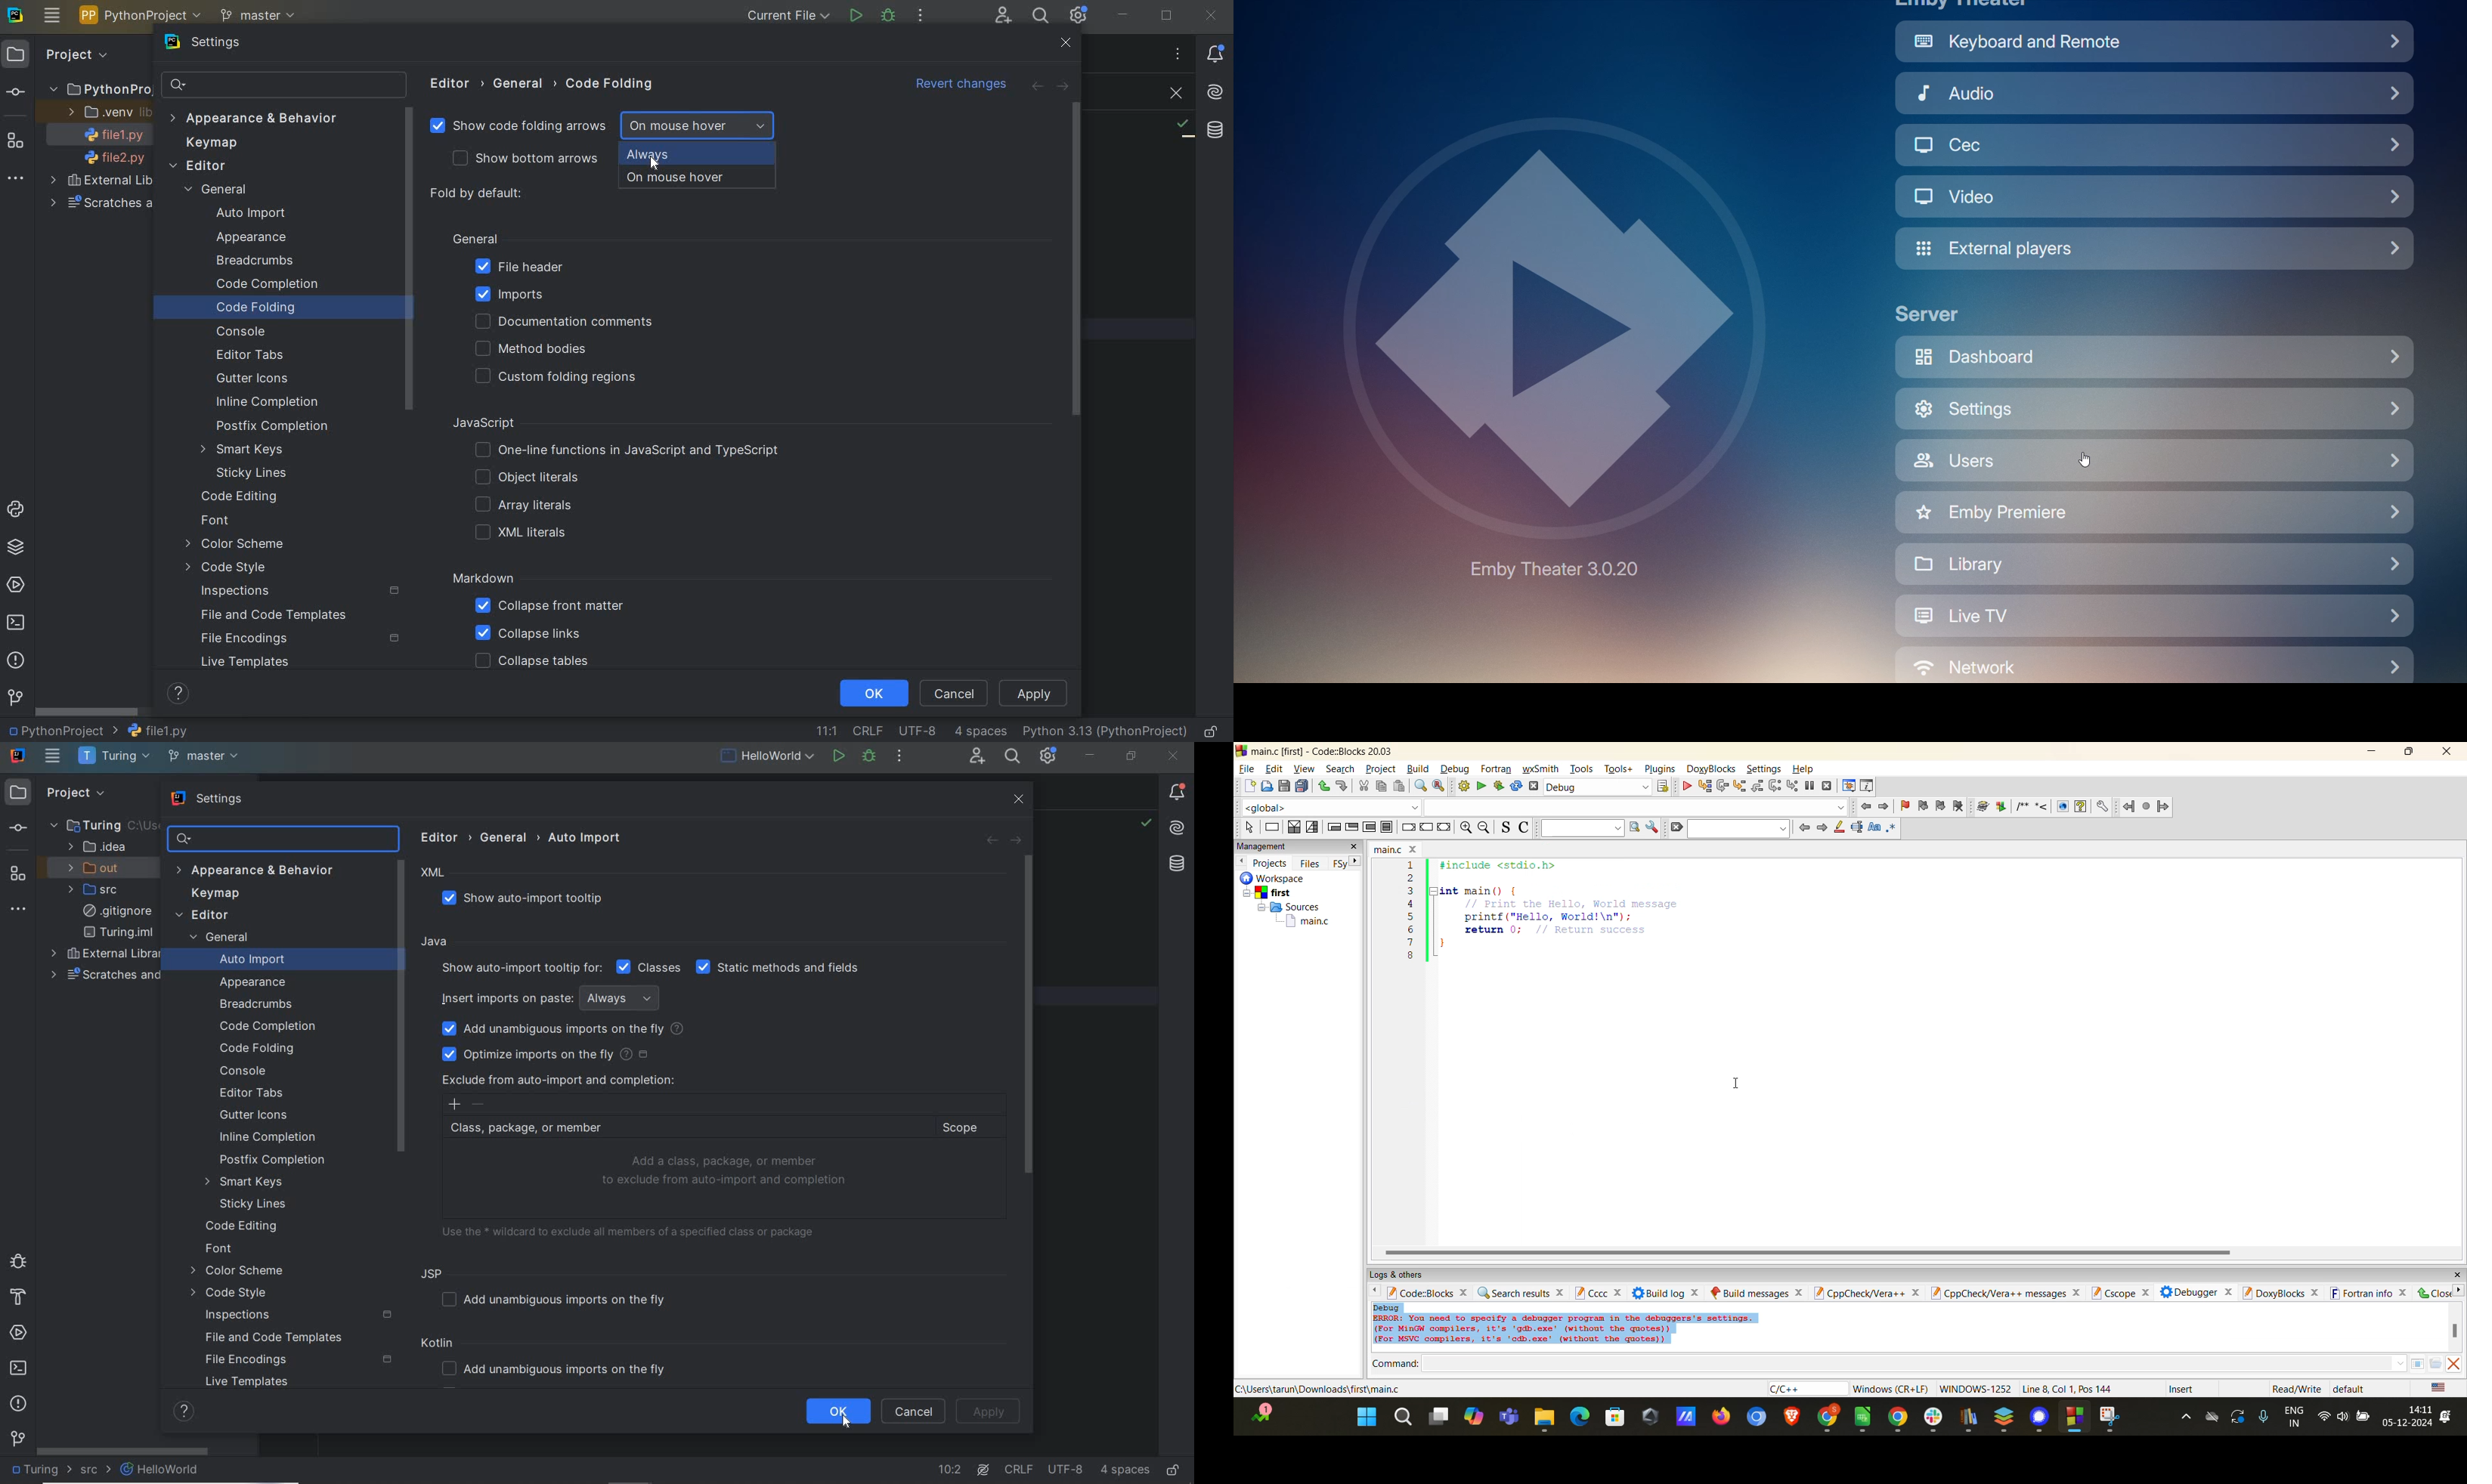 This screenshot has height=1484, width=2492. Describe the element at coordinates (523, 506) in the screenshot. I see `ARRAY LITERALS` at that location.